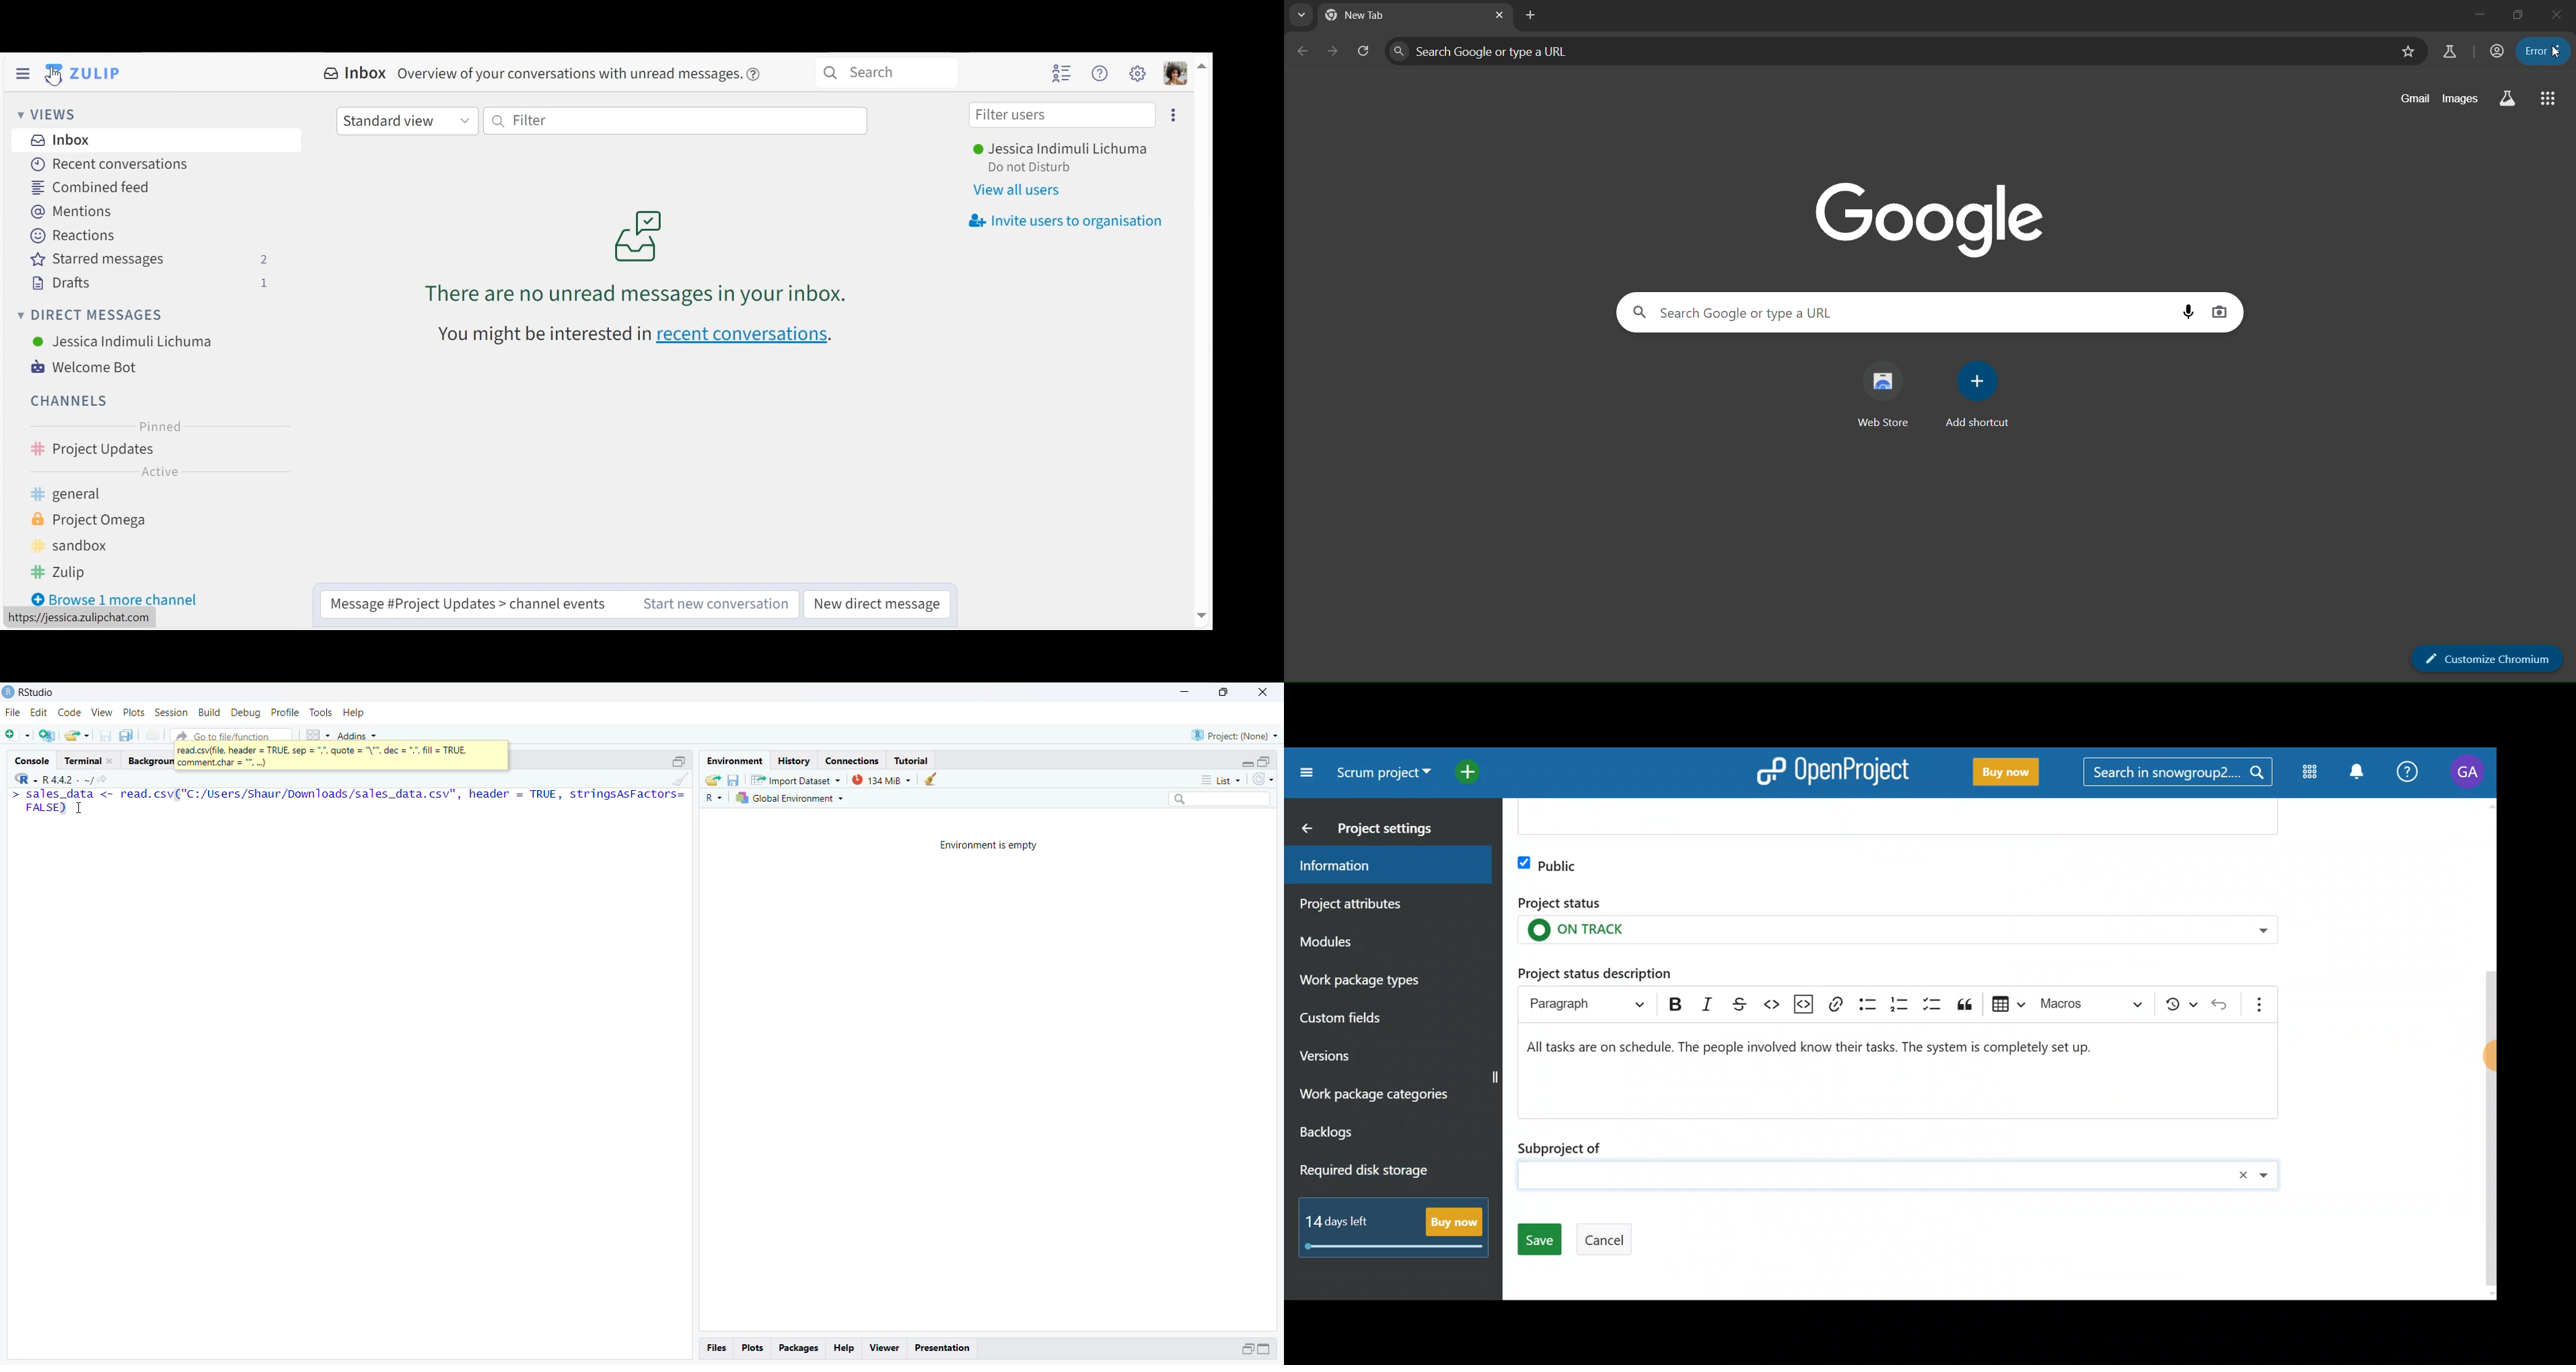 The image size is (2576, 1372). Describe the element at coordinates (676, 121) in the screenshot. I see `Filter by text` at that location.